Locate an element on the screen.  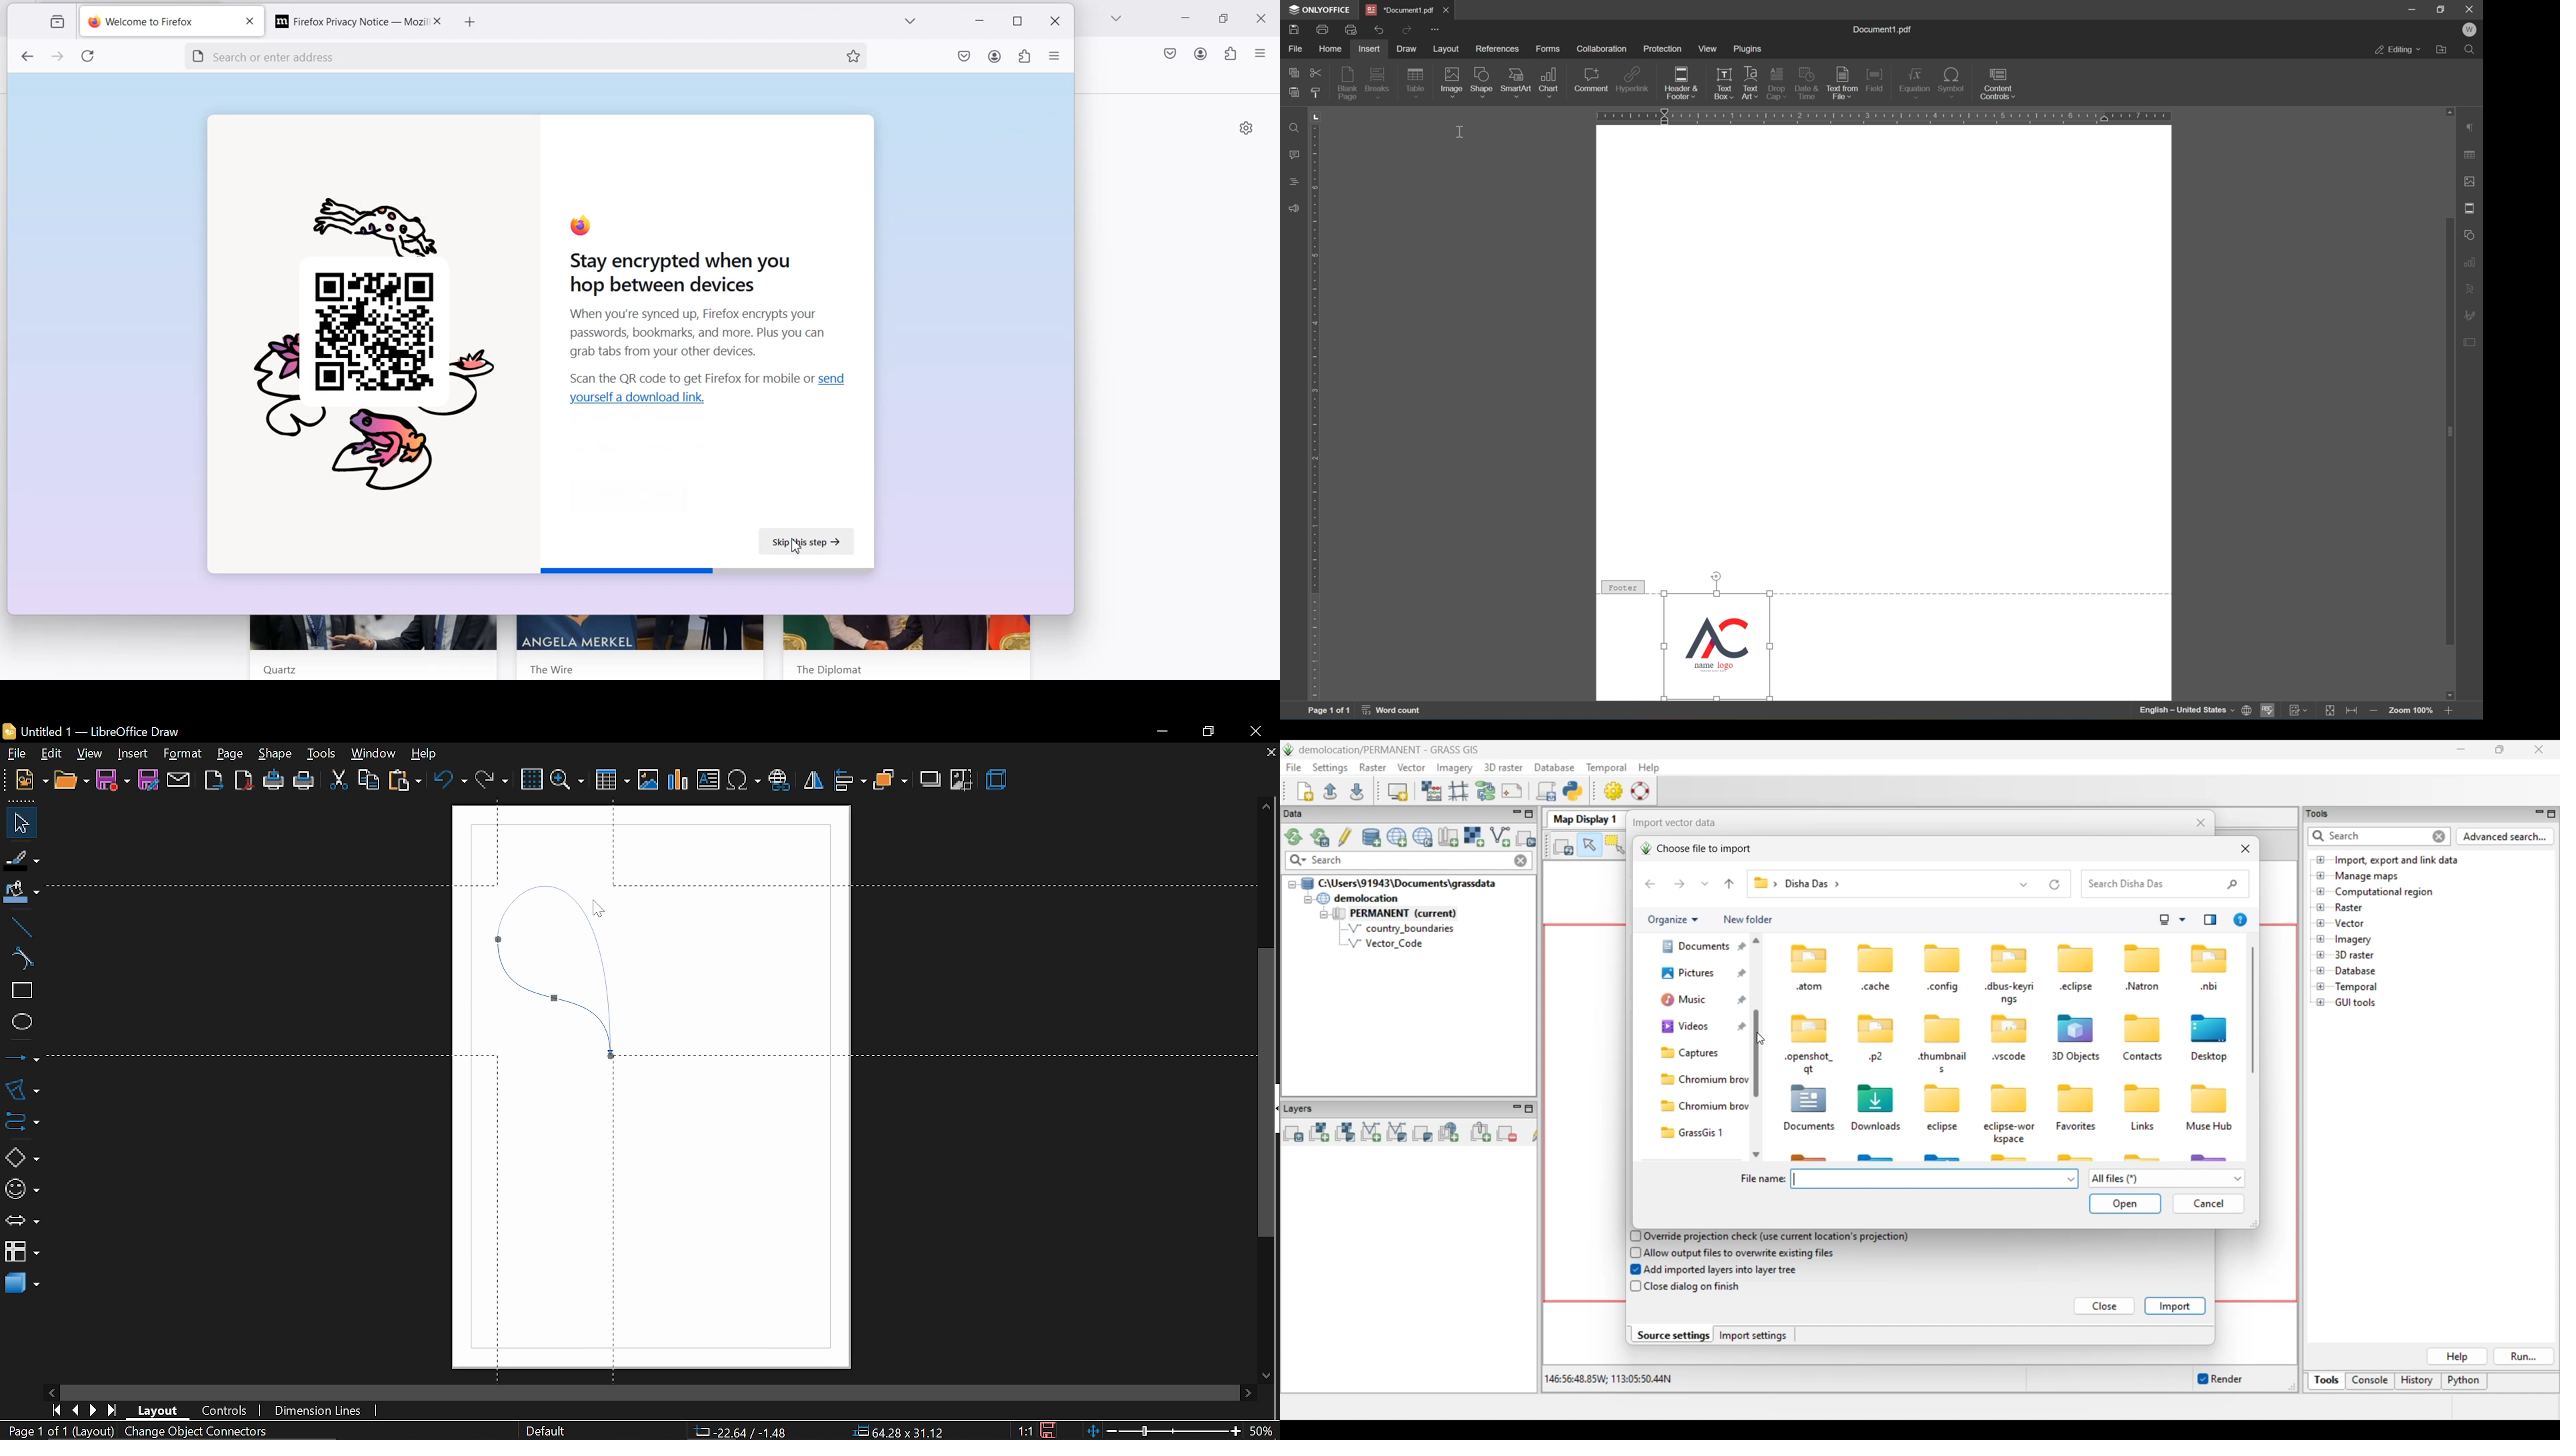
grid is located at coordinates (530, 779).